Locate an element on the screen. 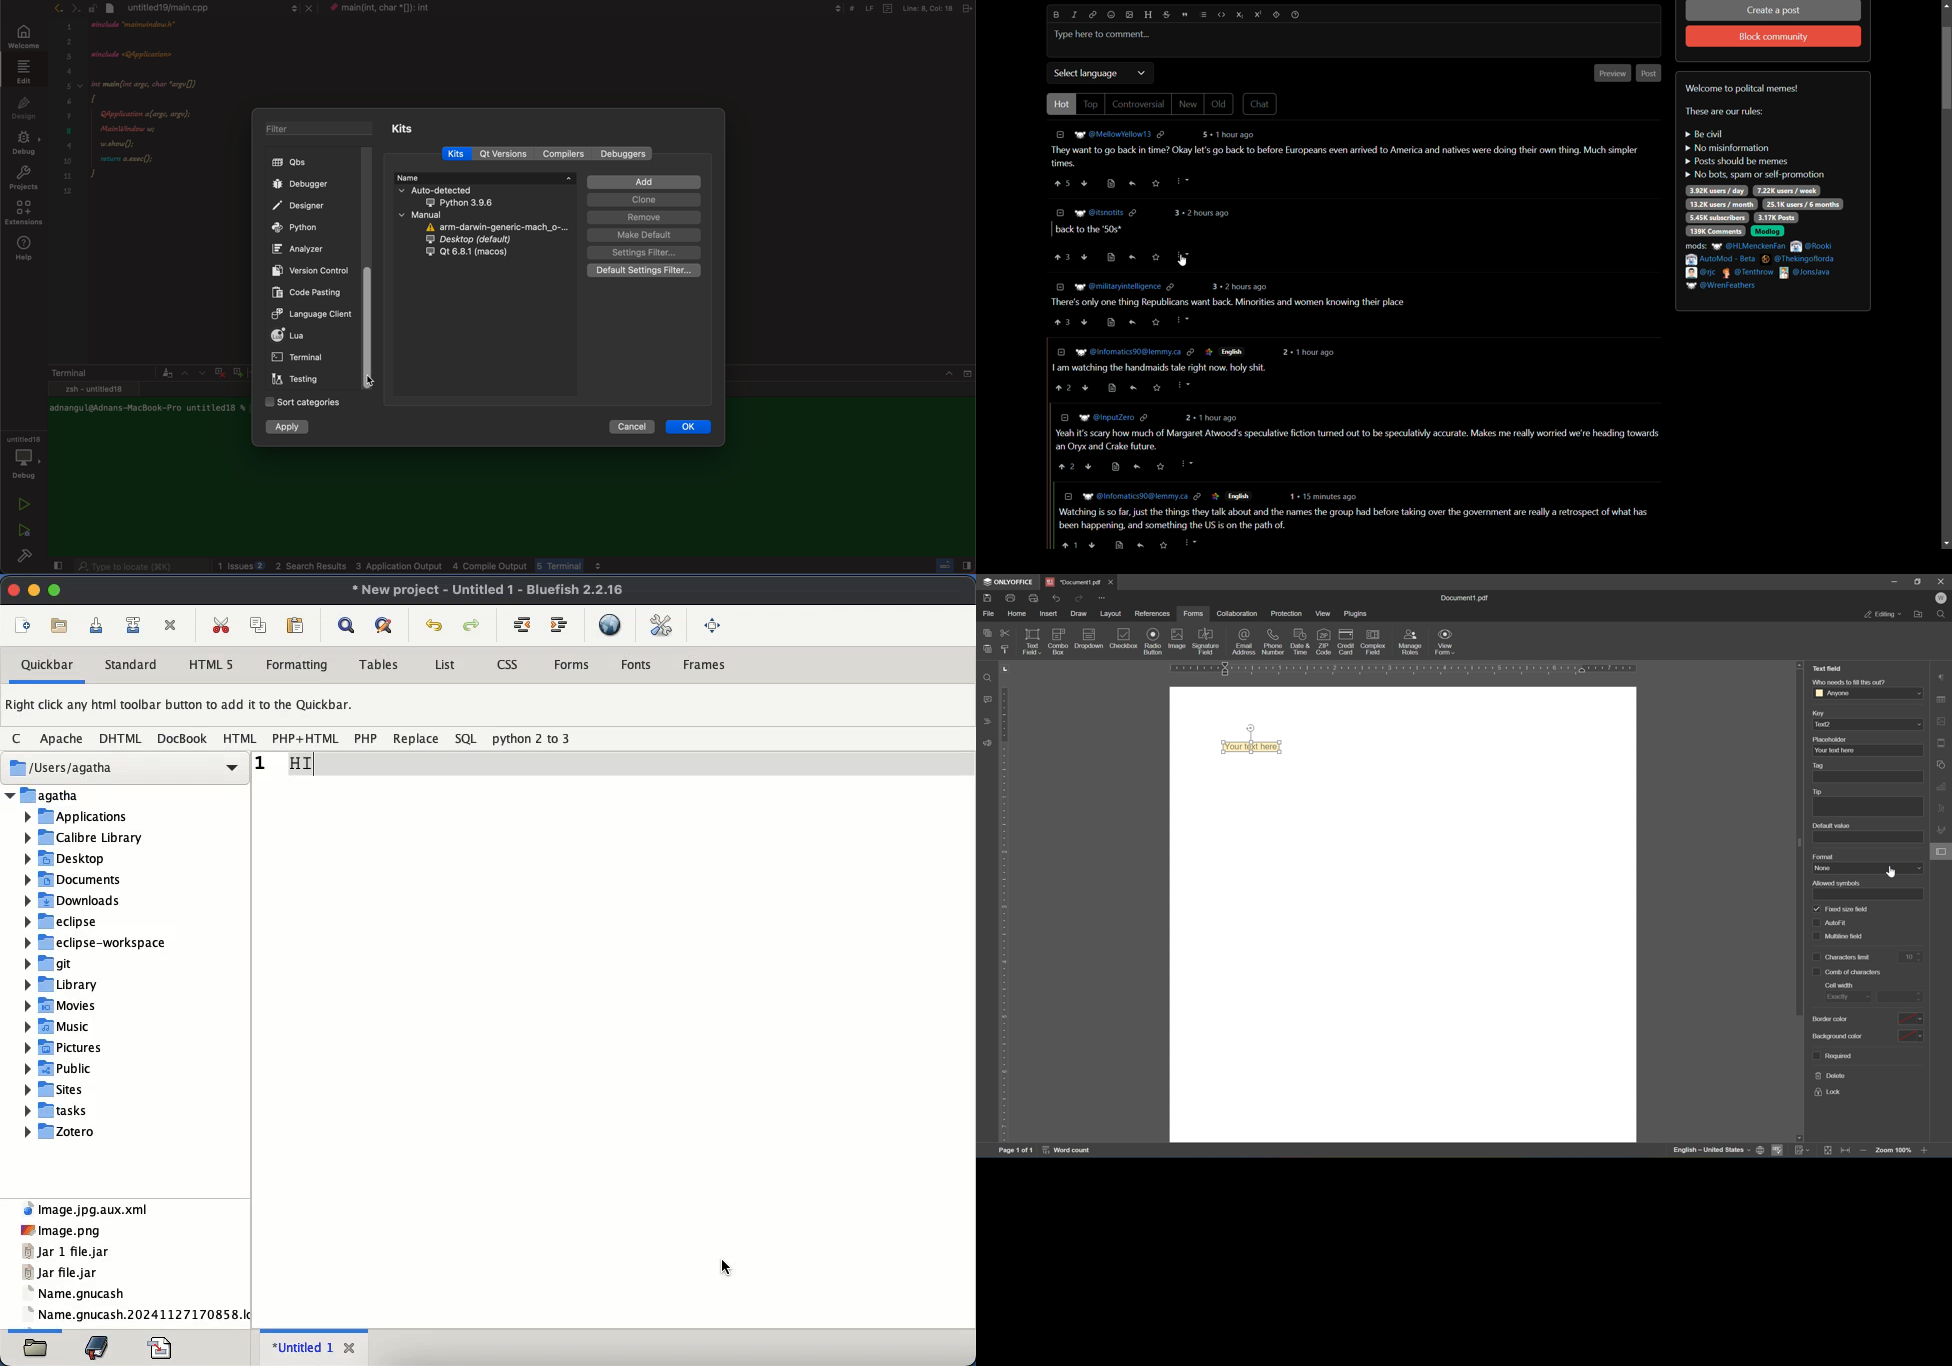  cursor is located at coordinates (1893, 871).